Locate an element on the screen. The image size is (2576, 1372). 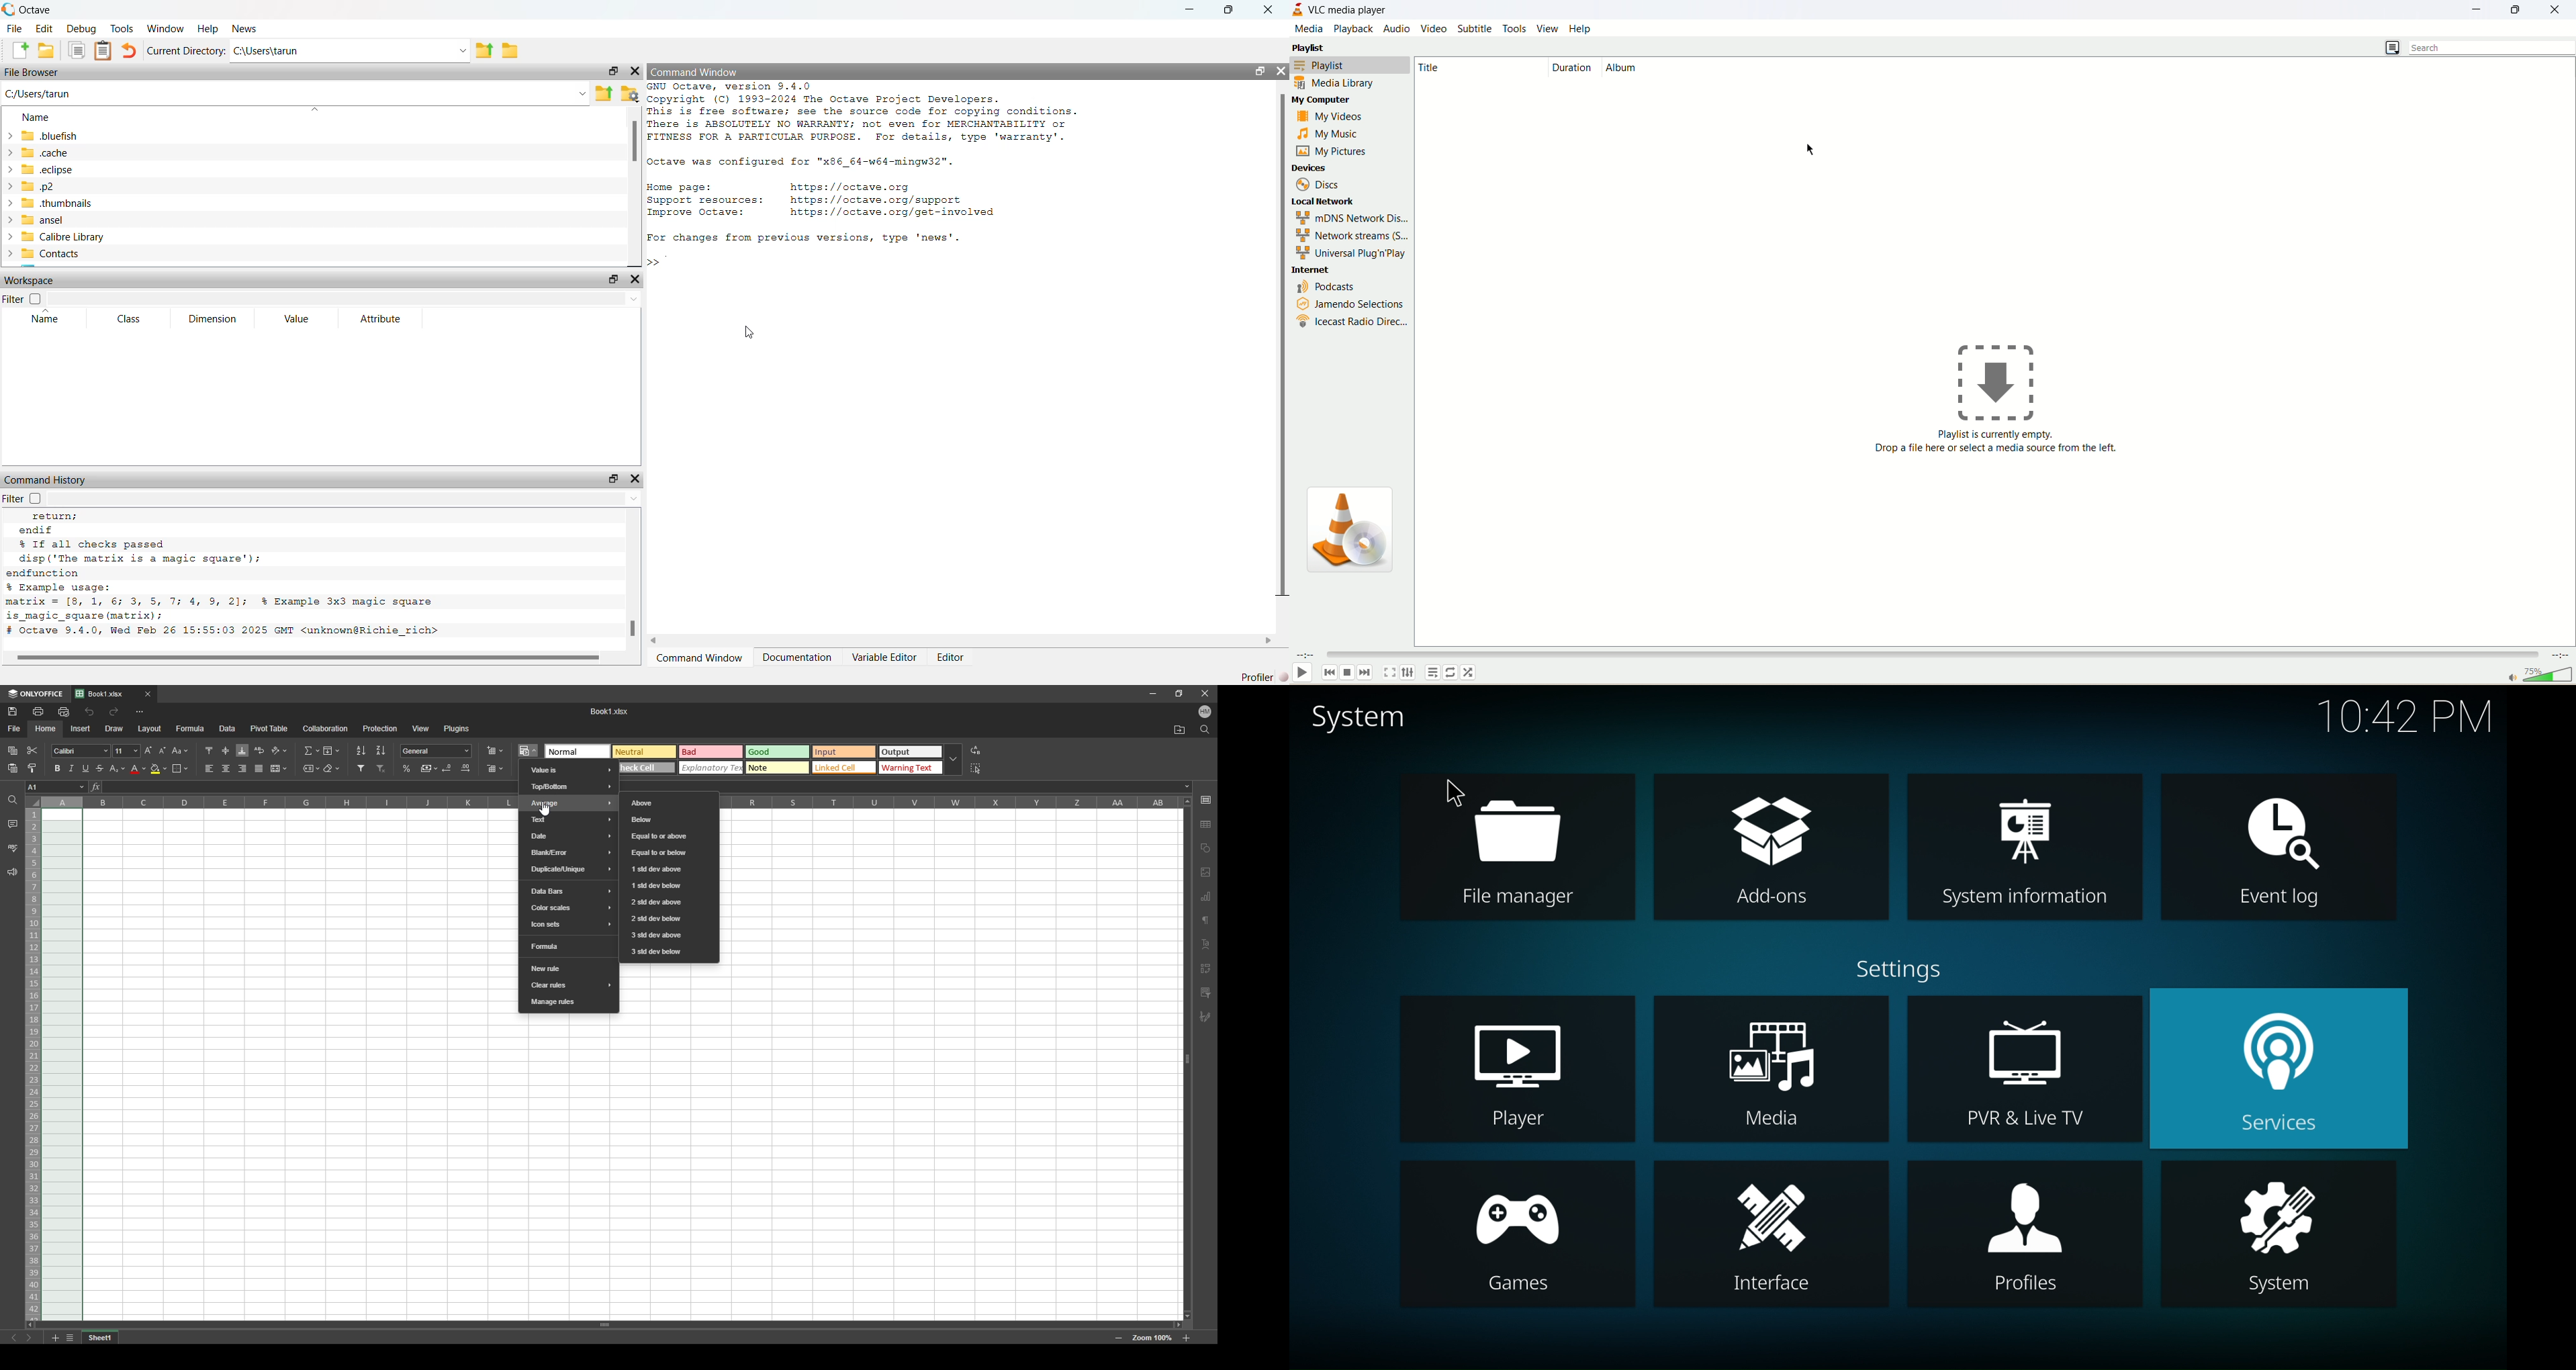
theme selection is located at coordinates (779, 760).